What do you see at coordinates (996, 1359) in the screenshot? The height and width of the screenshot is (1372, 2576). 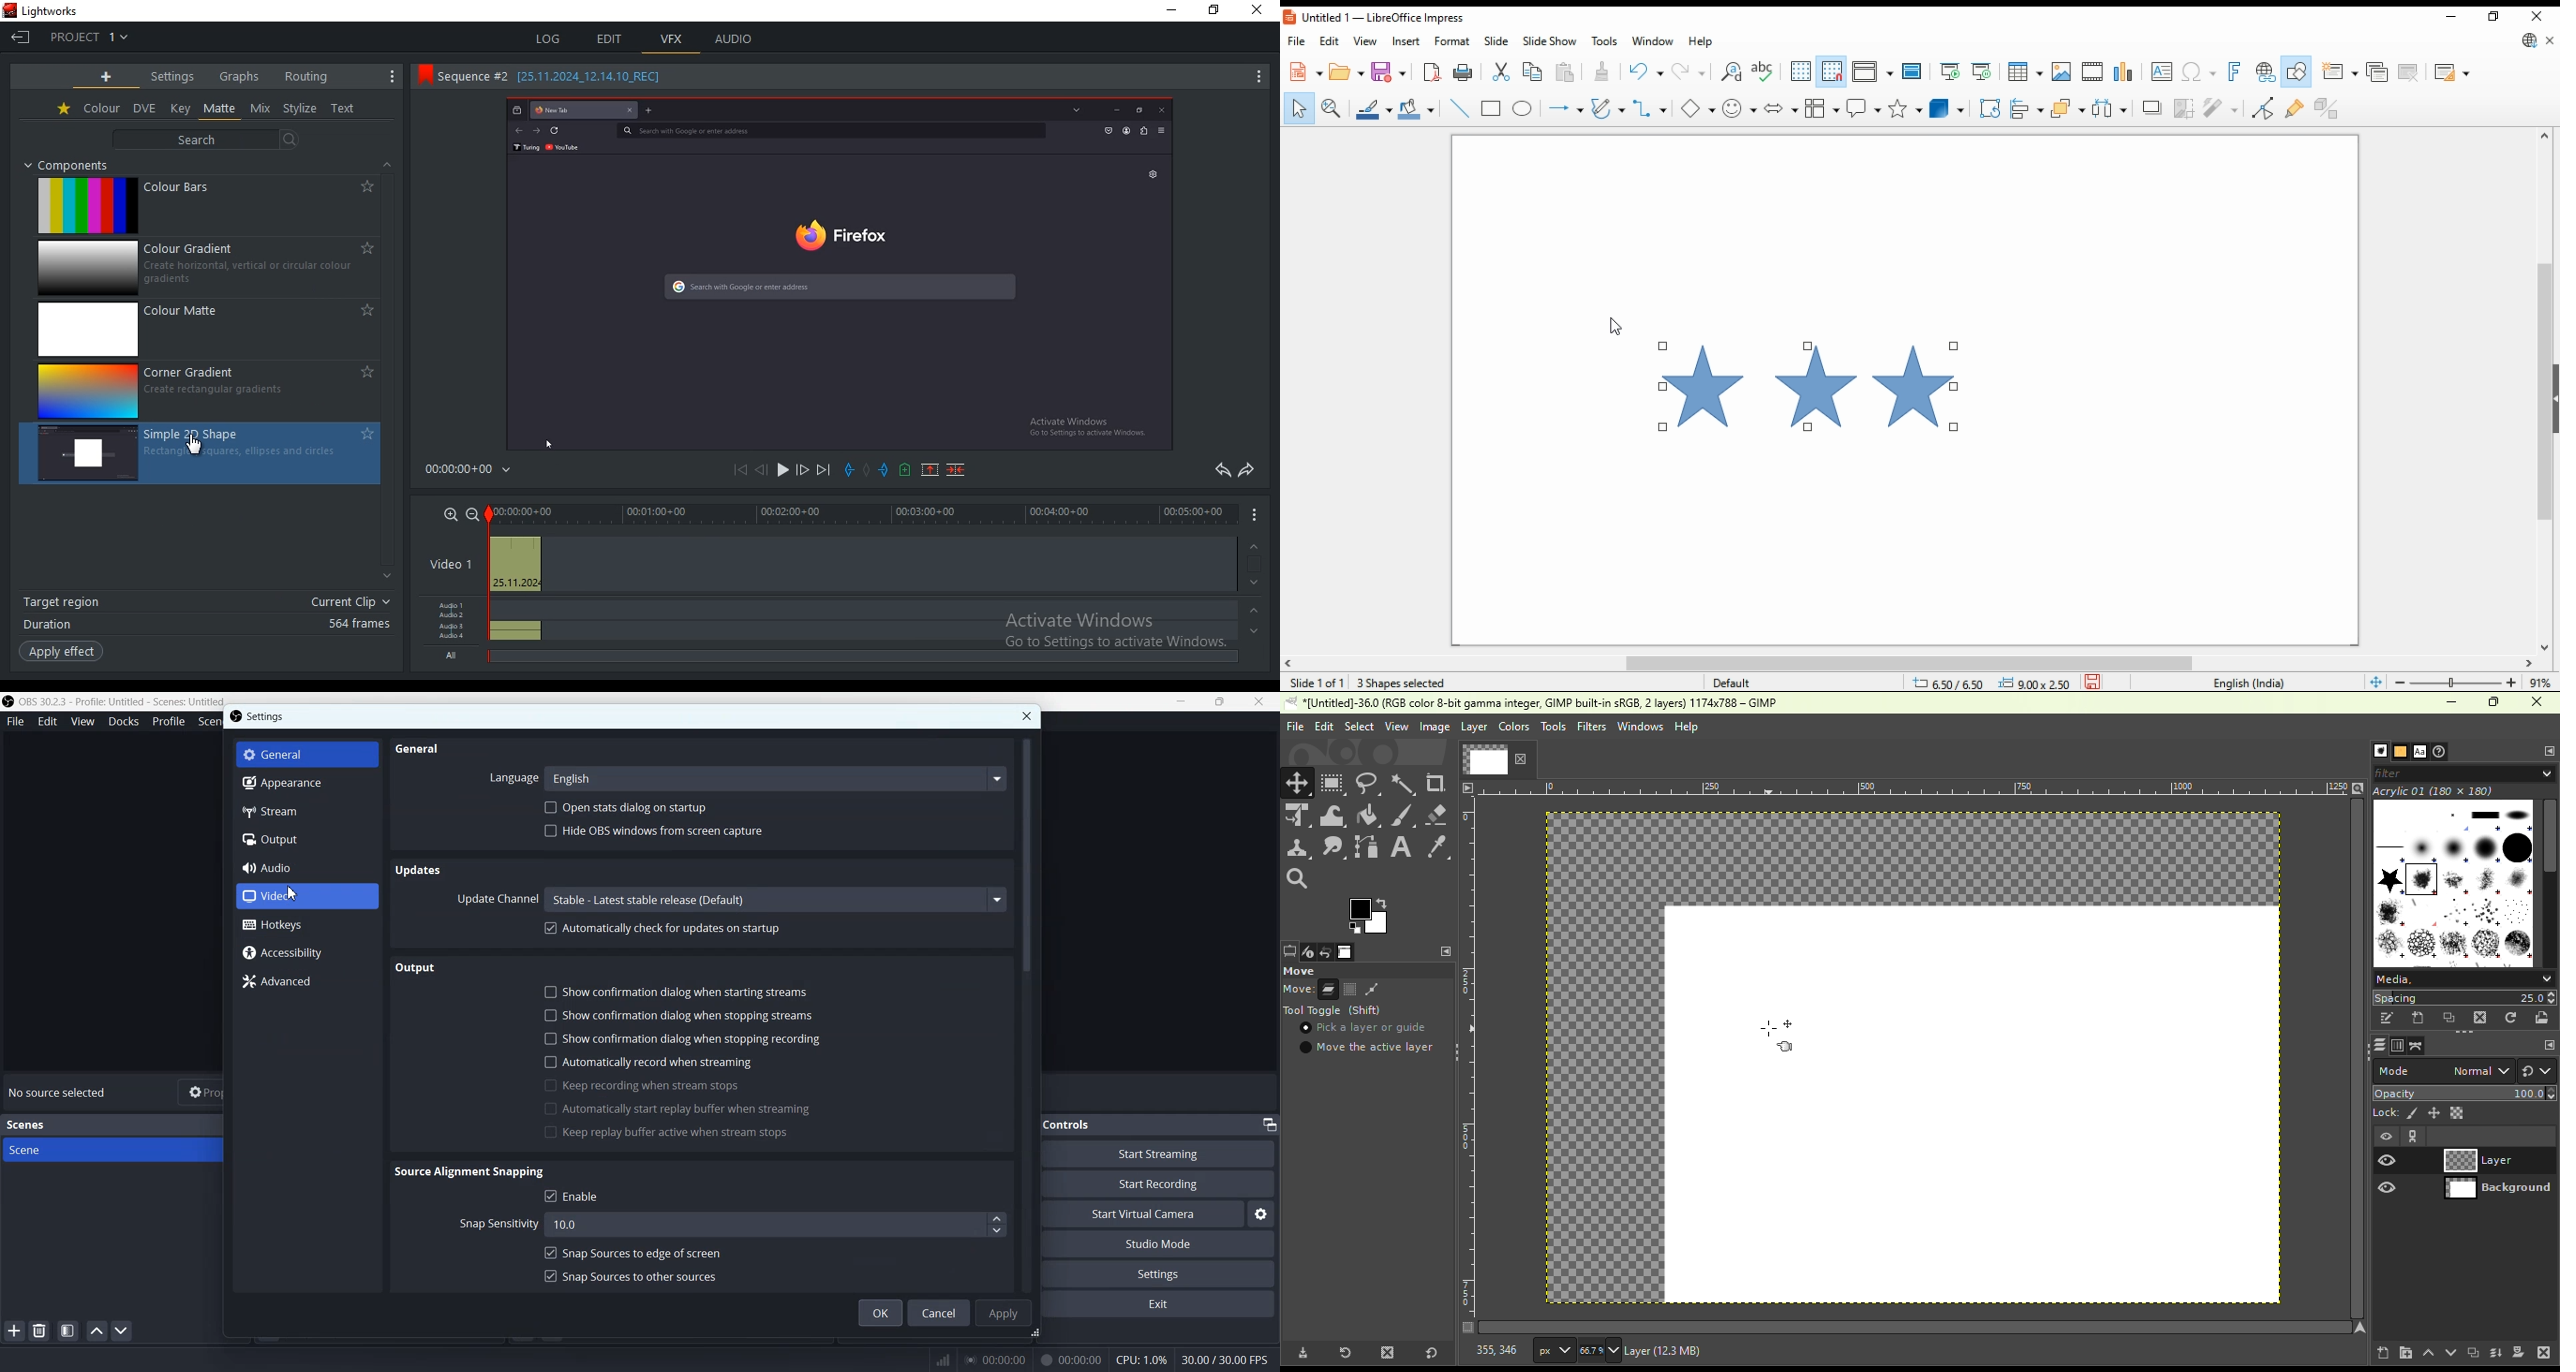 I see `play time` at bounding box center [996, 1359].